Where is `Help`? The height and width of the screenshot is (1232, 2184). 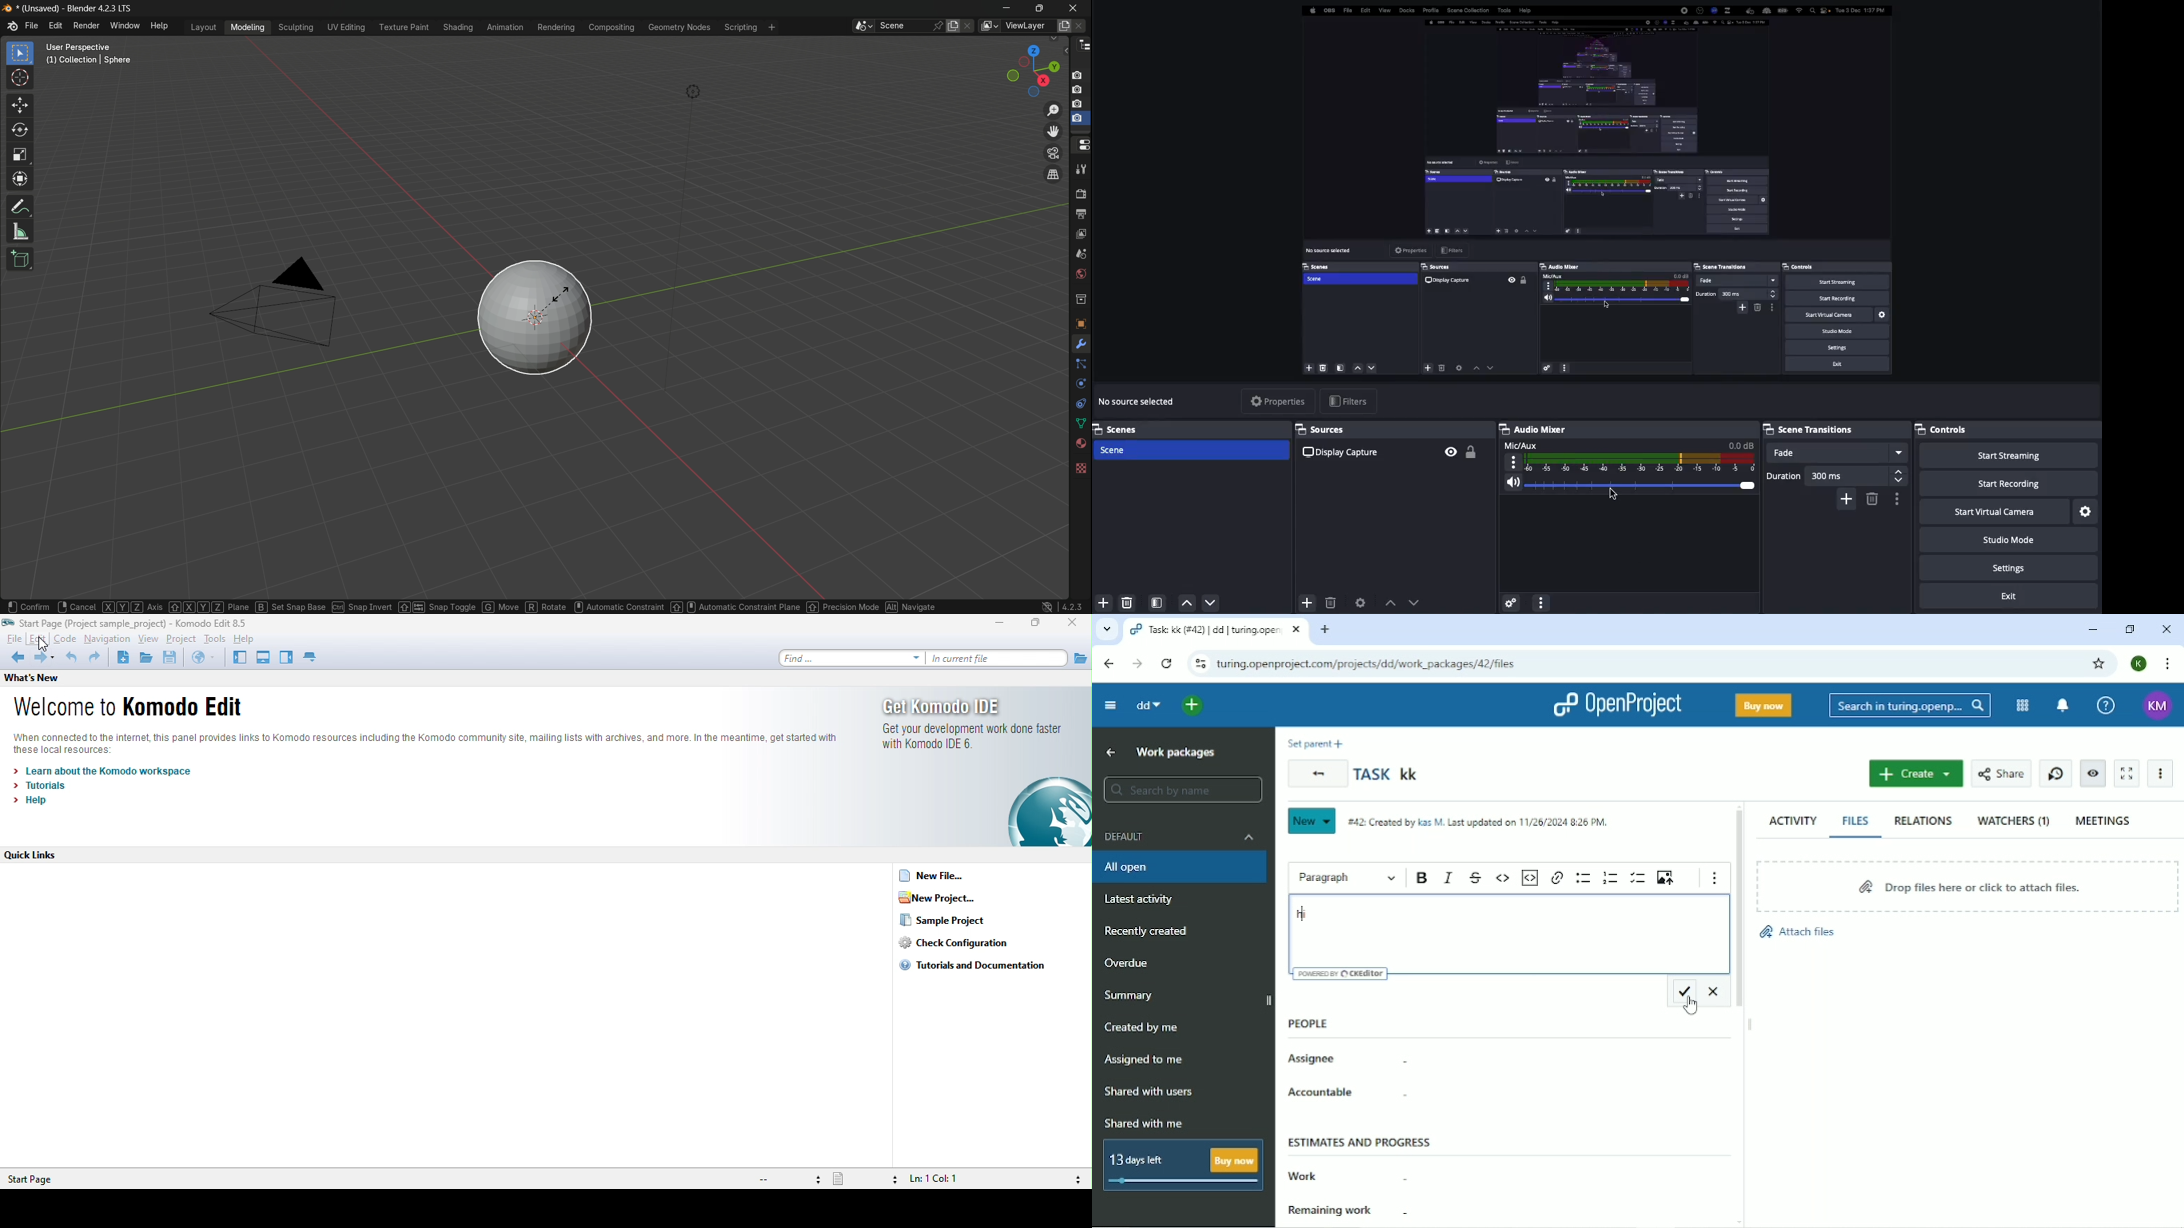
Help is located at coordinates (2106, 704).